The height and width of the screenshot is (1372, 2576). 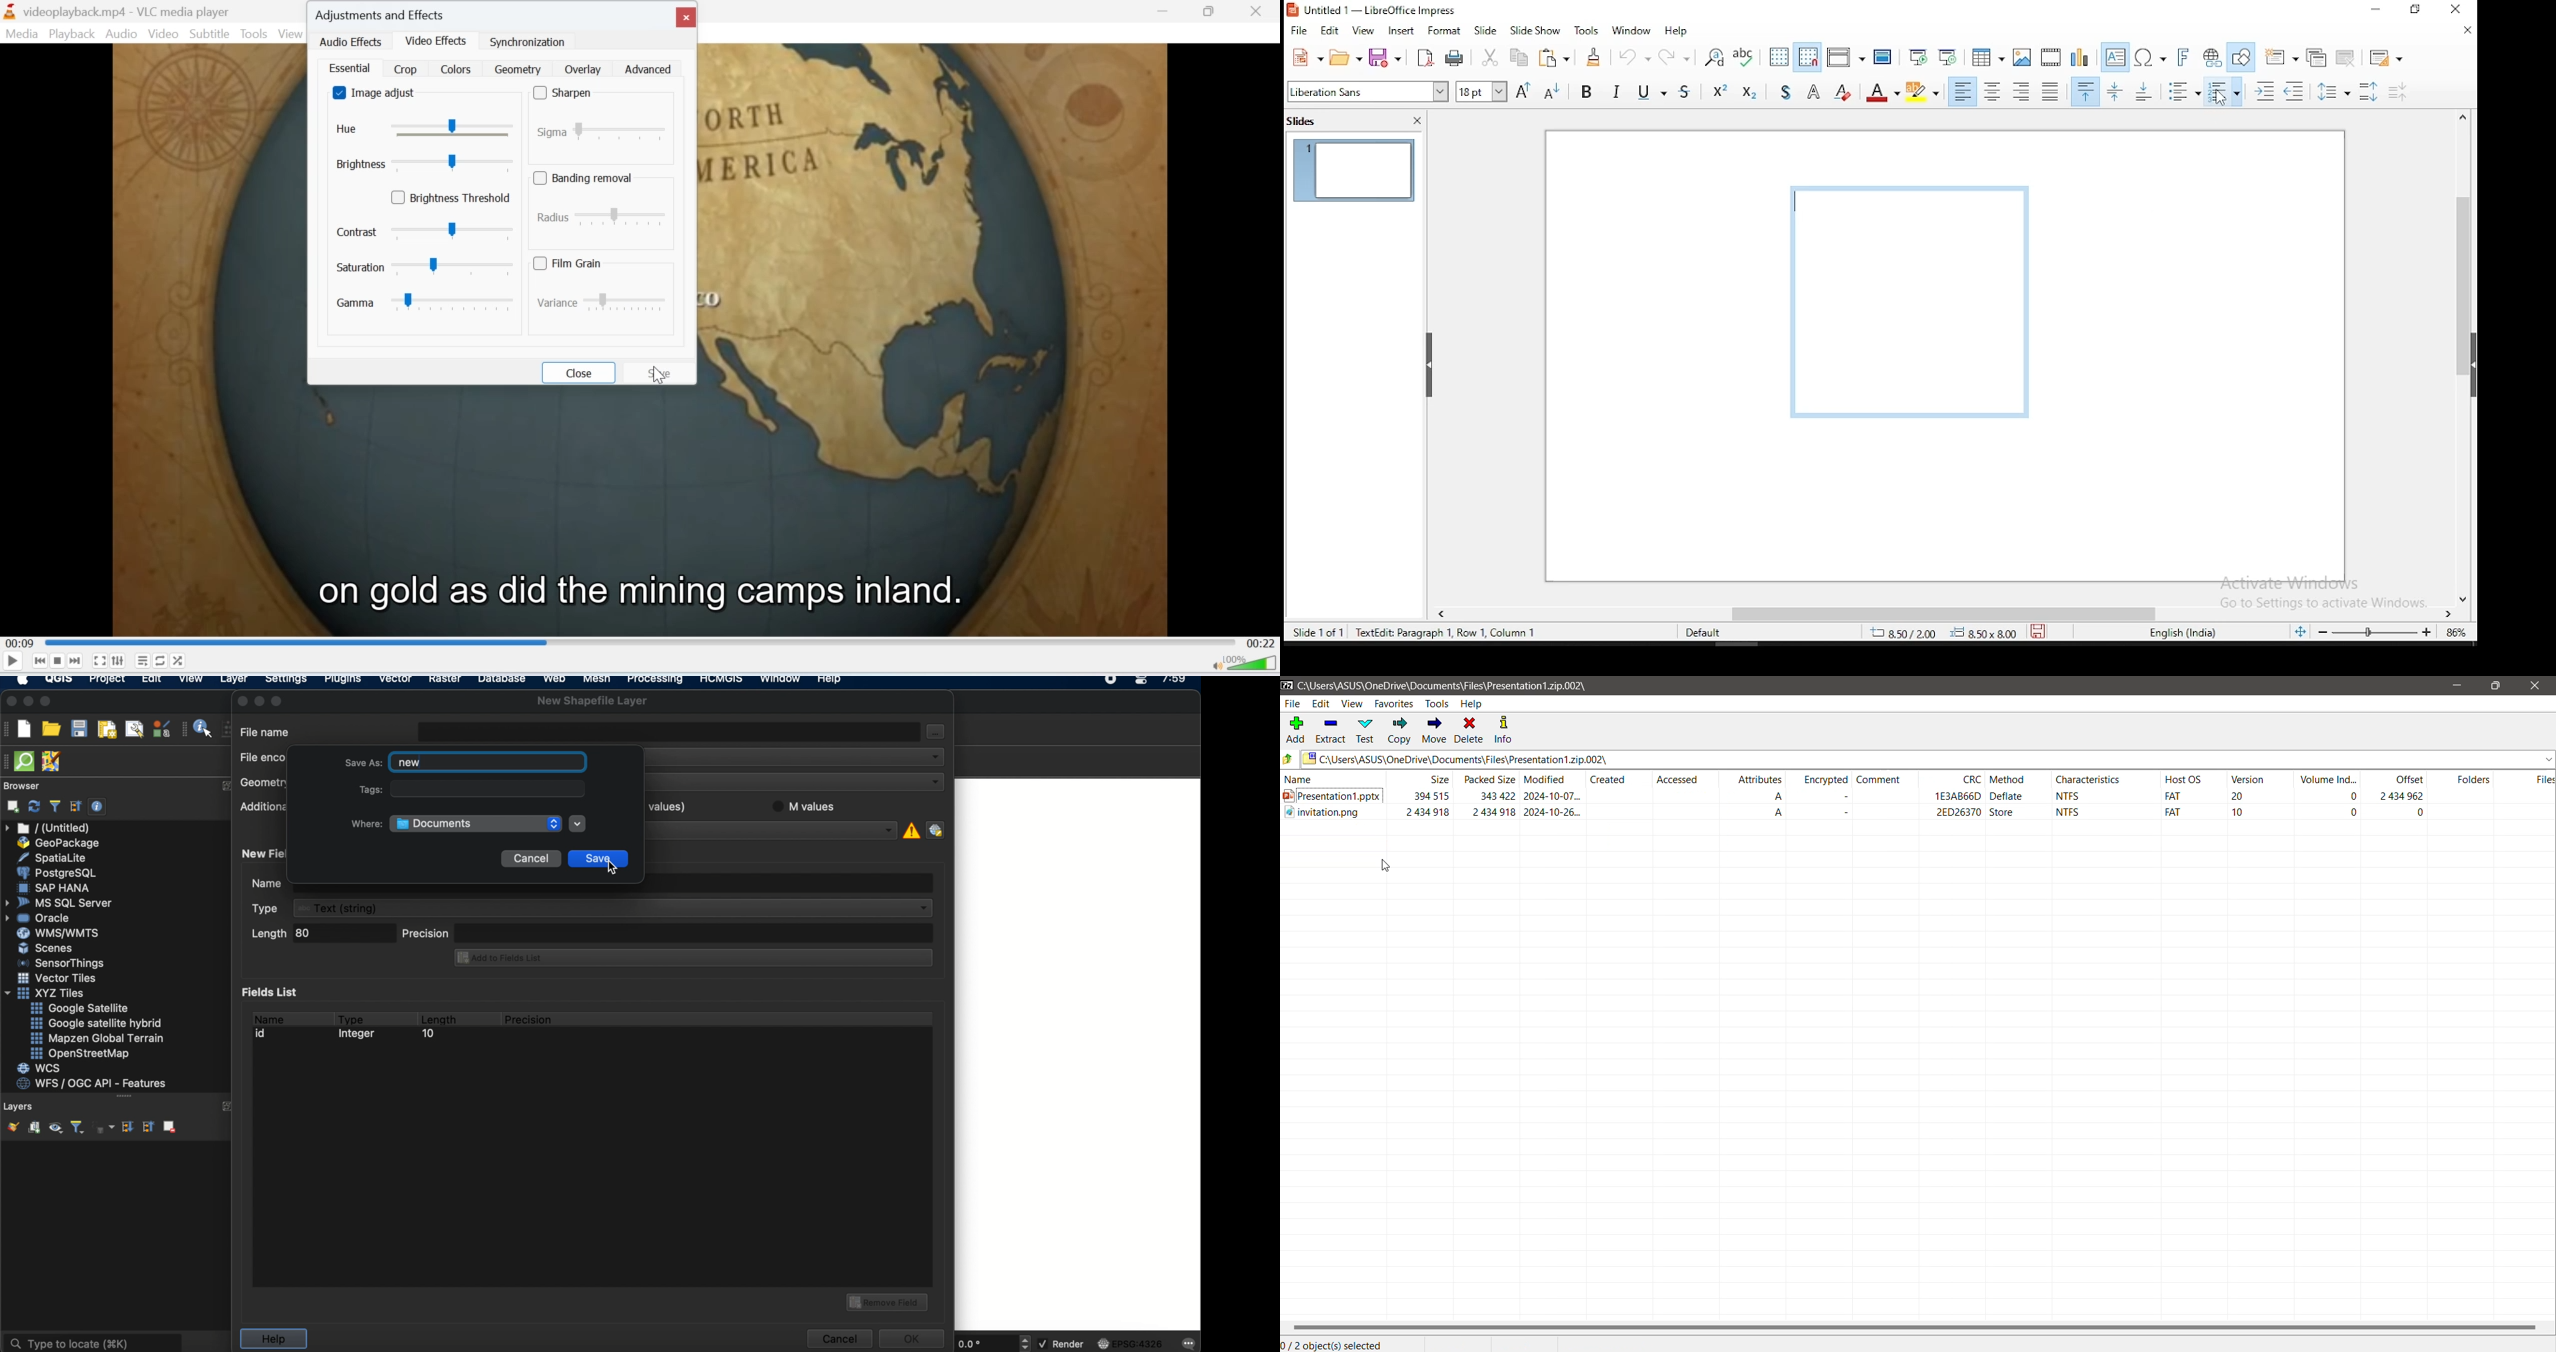 What do you see at coordinates (2211, 56) in the screenshot?
I see `insert hyperlink` at bounding box center [2211, 56].